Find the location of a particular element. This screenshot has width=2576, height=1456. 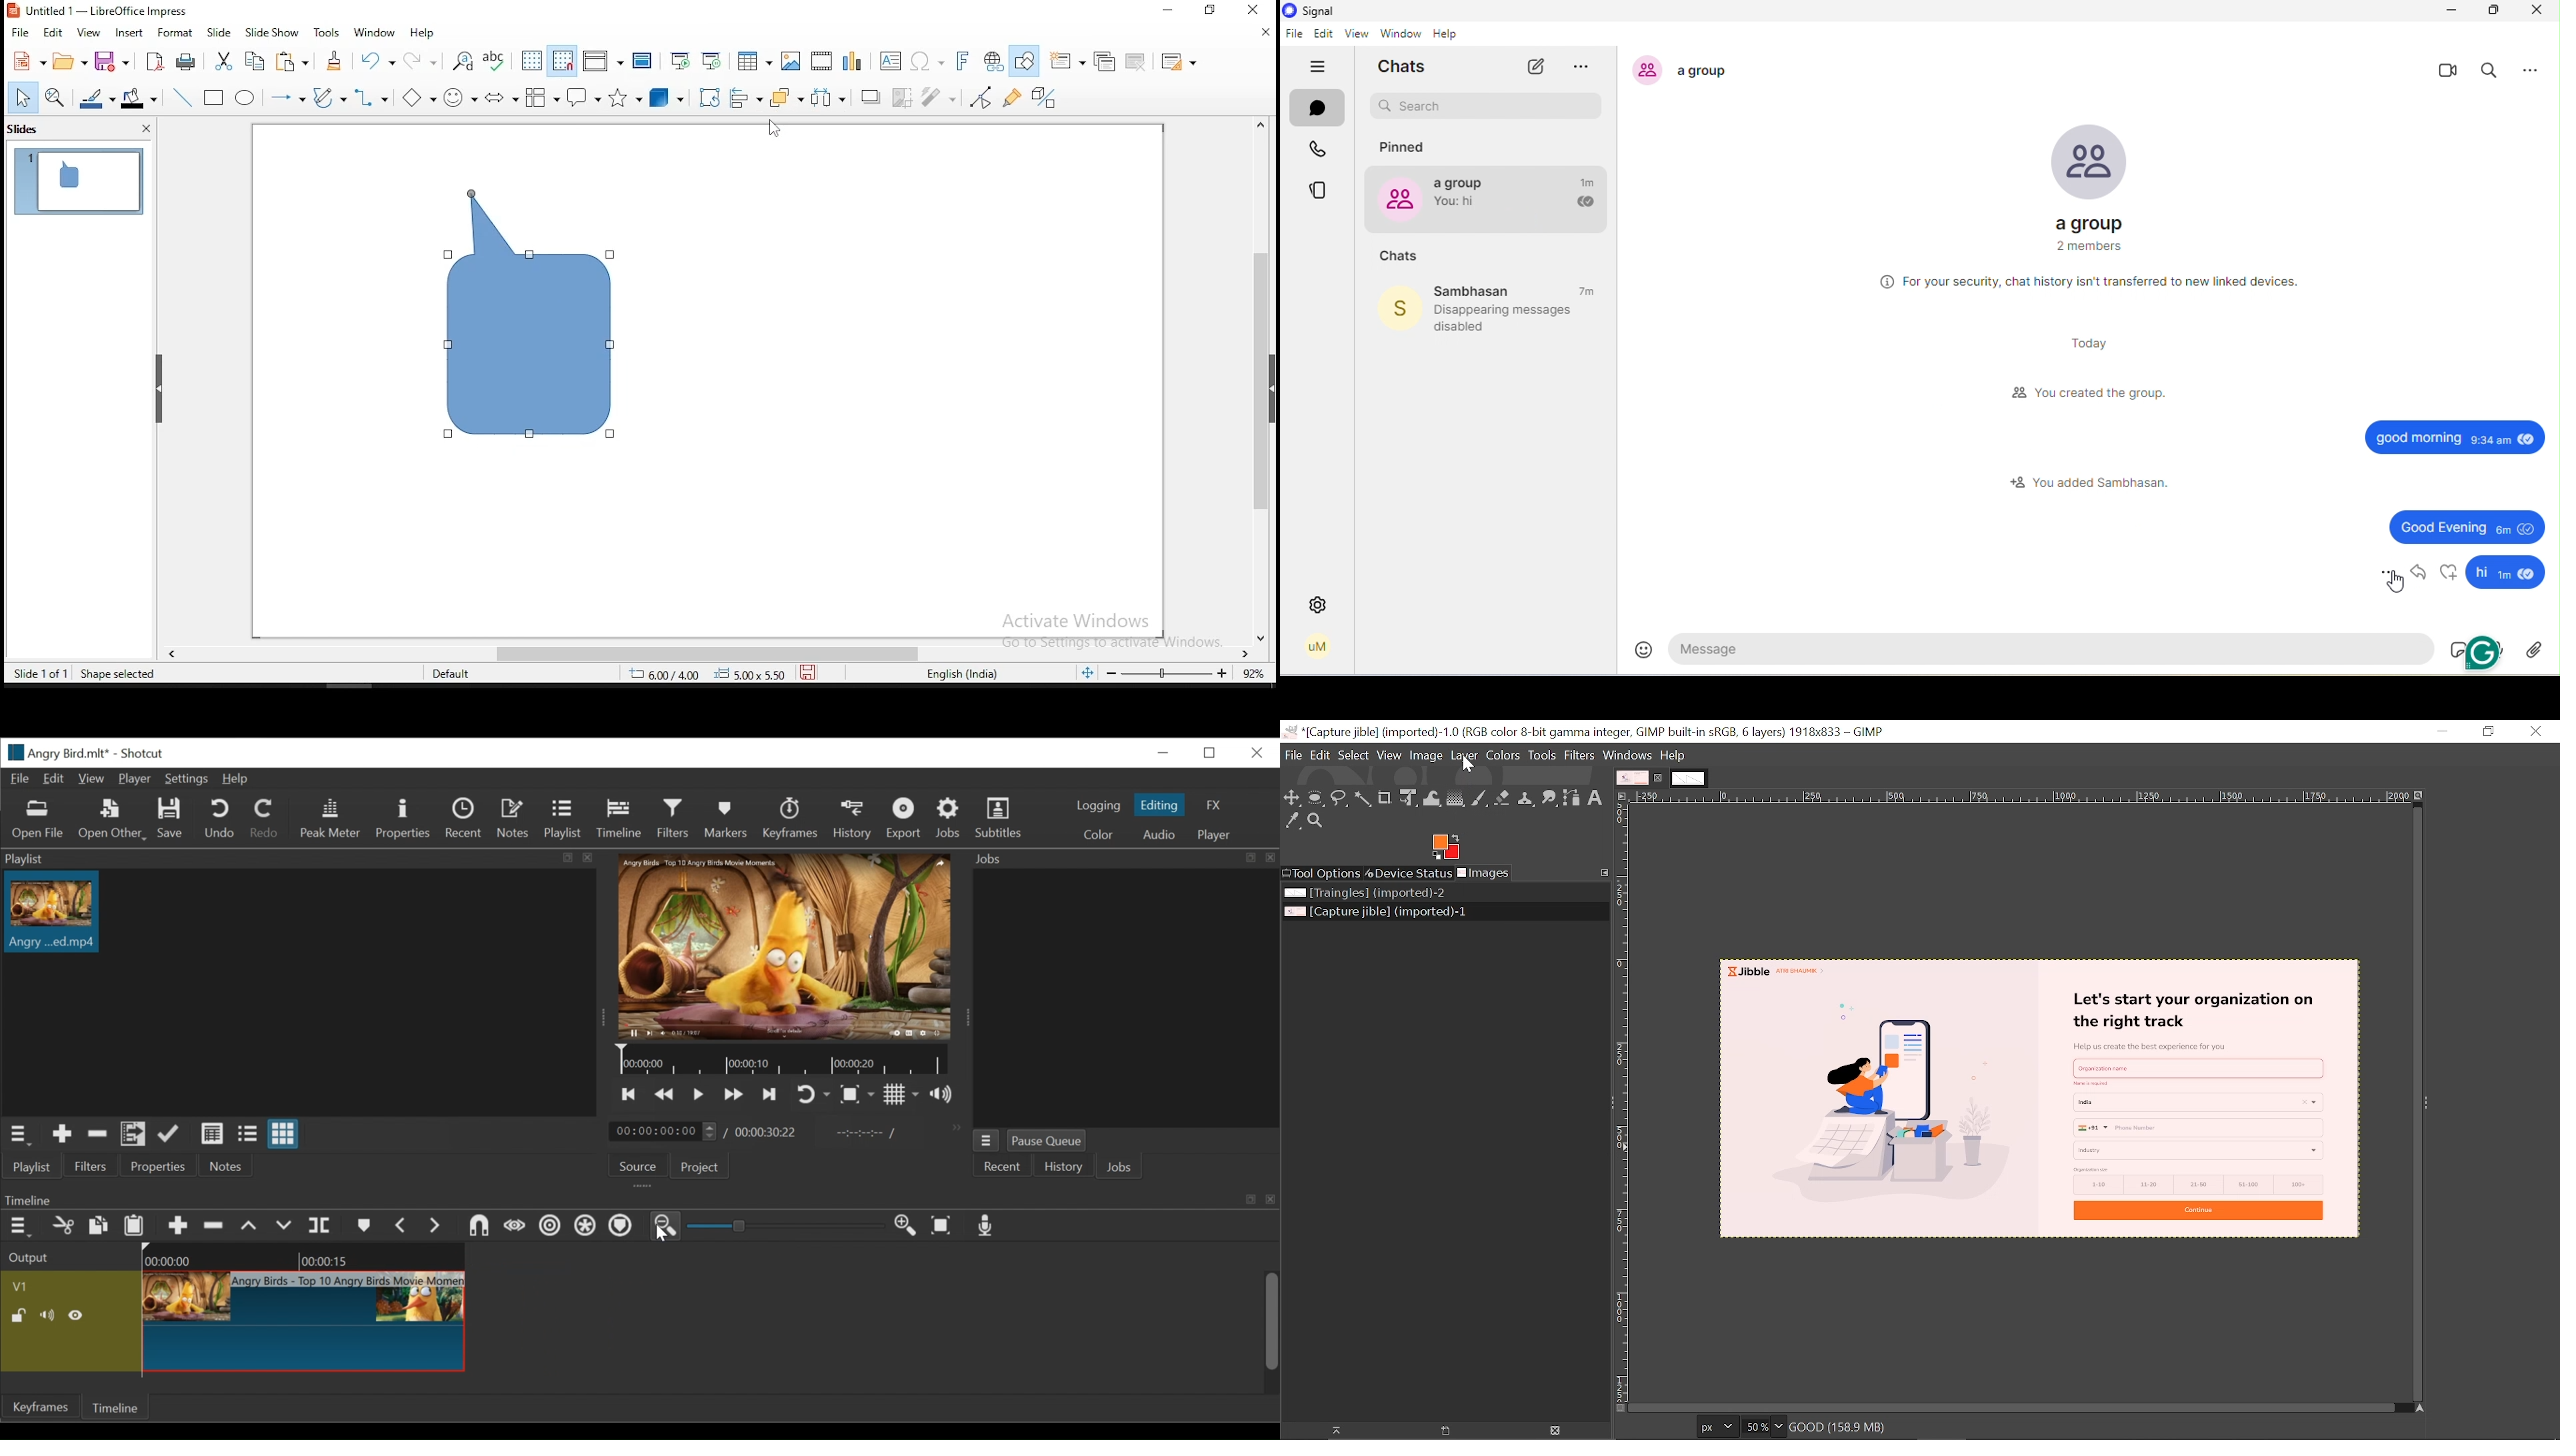

duplicate slide is located at coordinates (1106, 60).